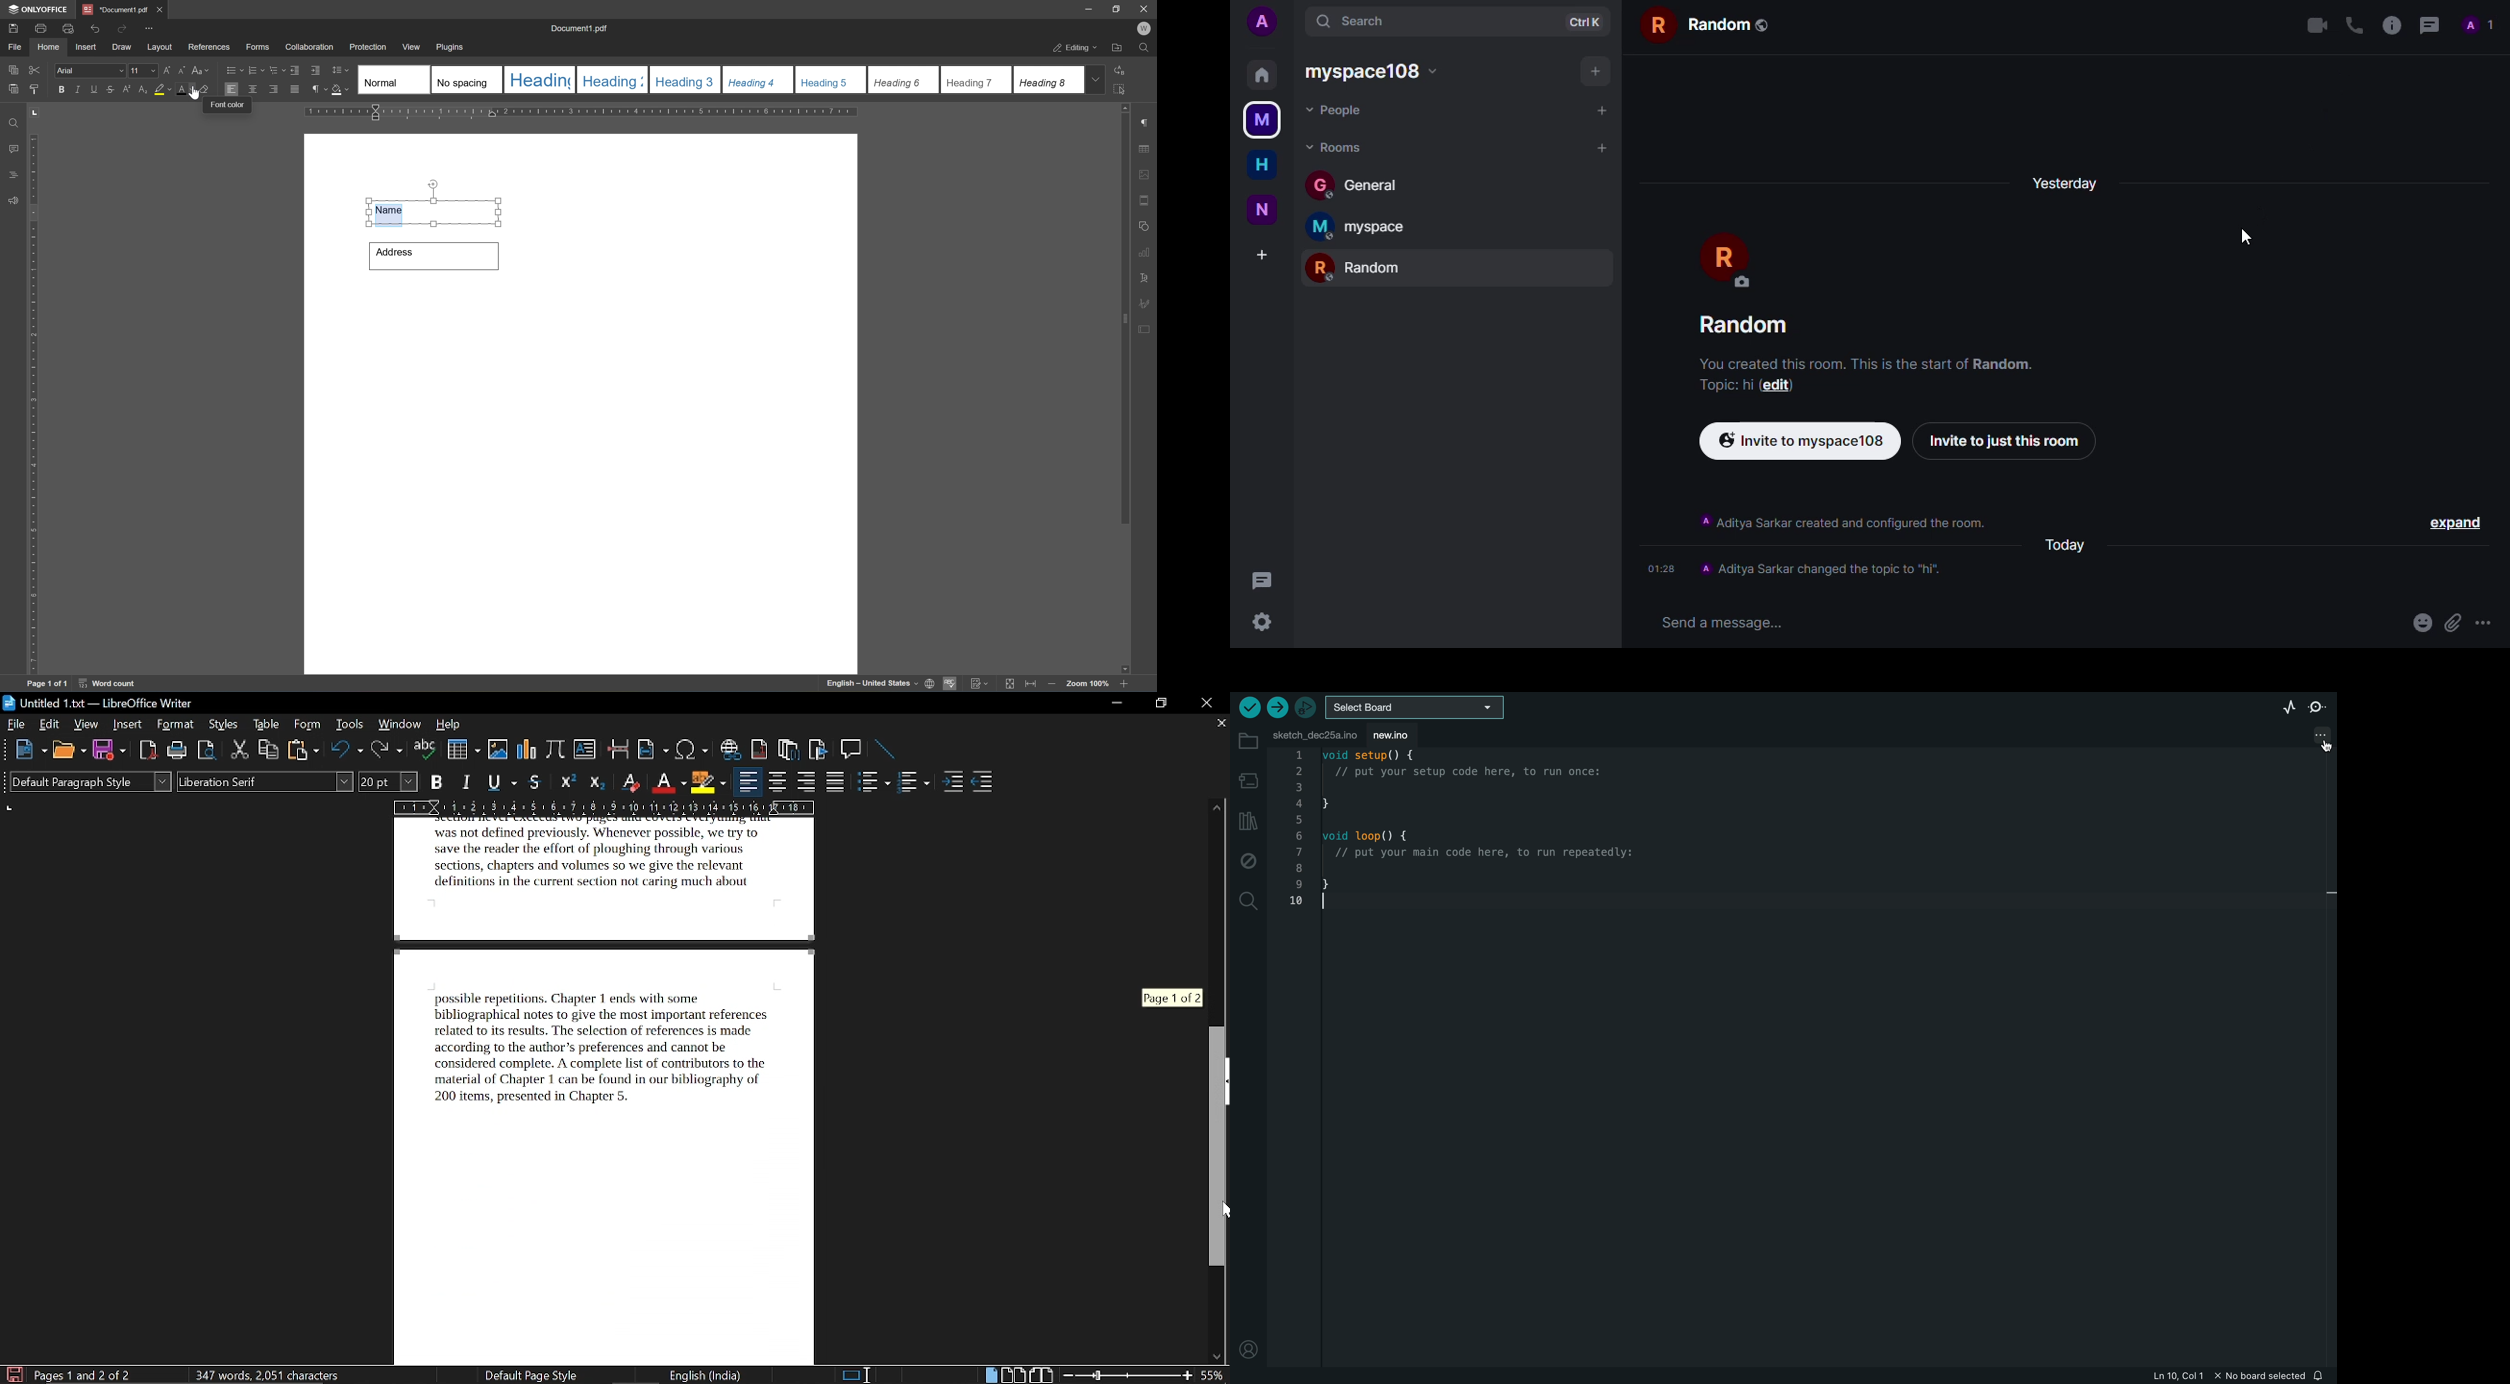  What do you see at coordinates (177, 751) in the screenshot?
I see `print` at bounding box center [177, 751].